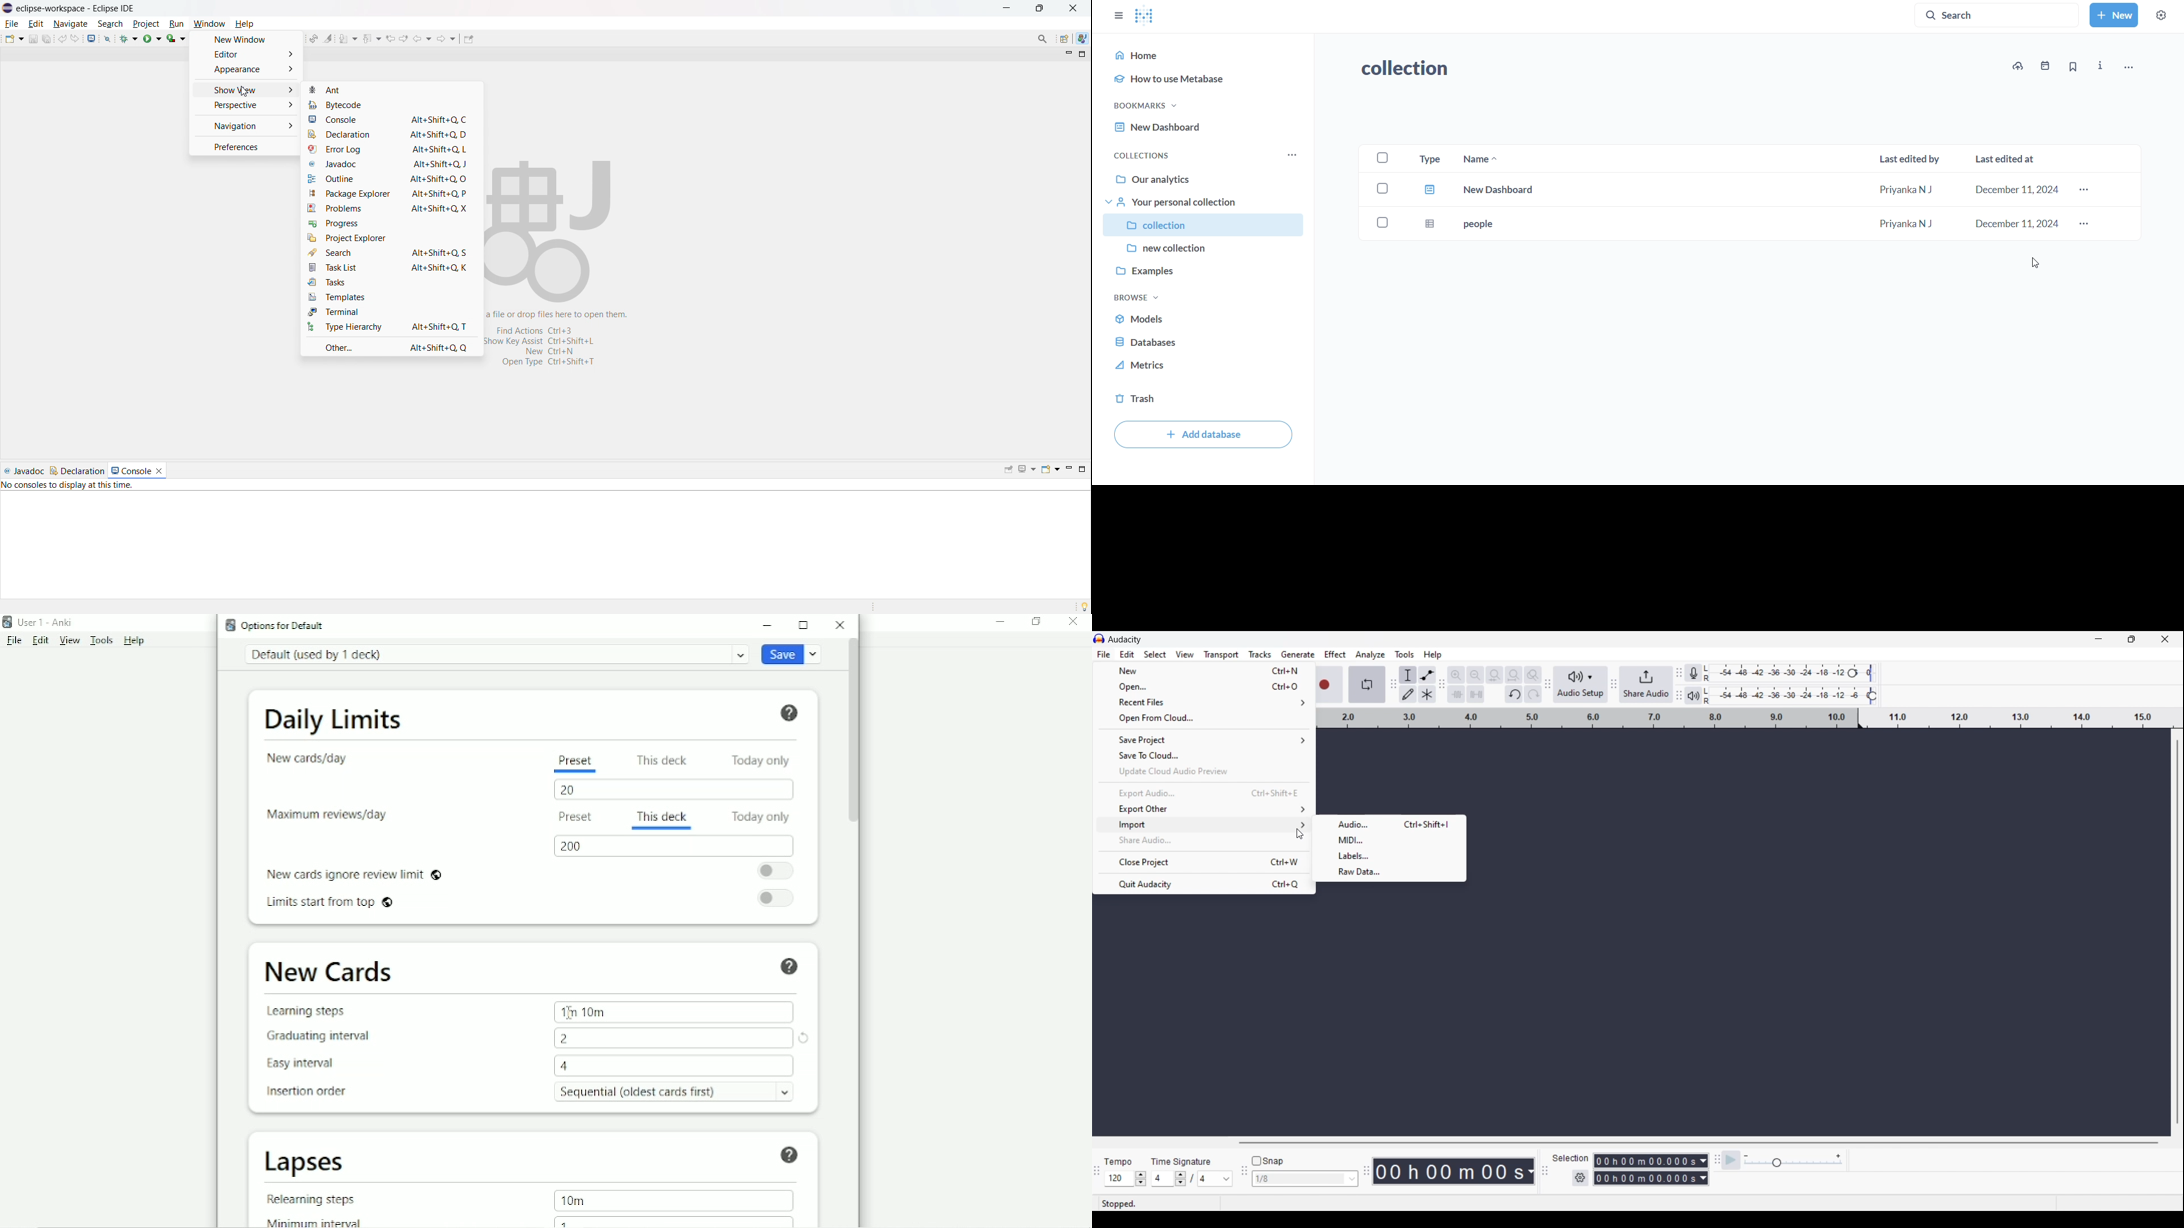 The width and height of the screenshot is (2184, 1232). I want to click on Close, so click(838, 626).